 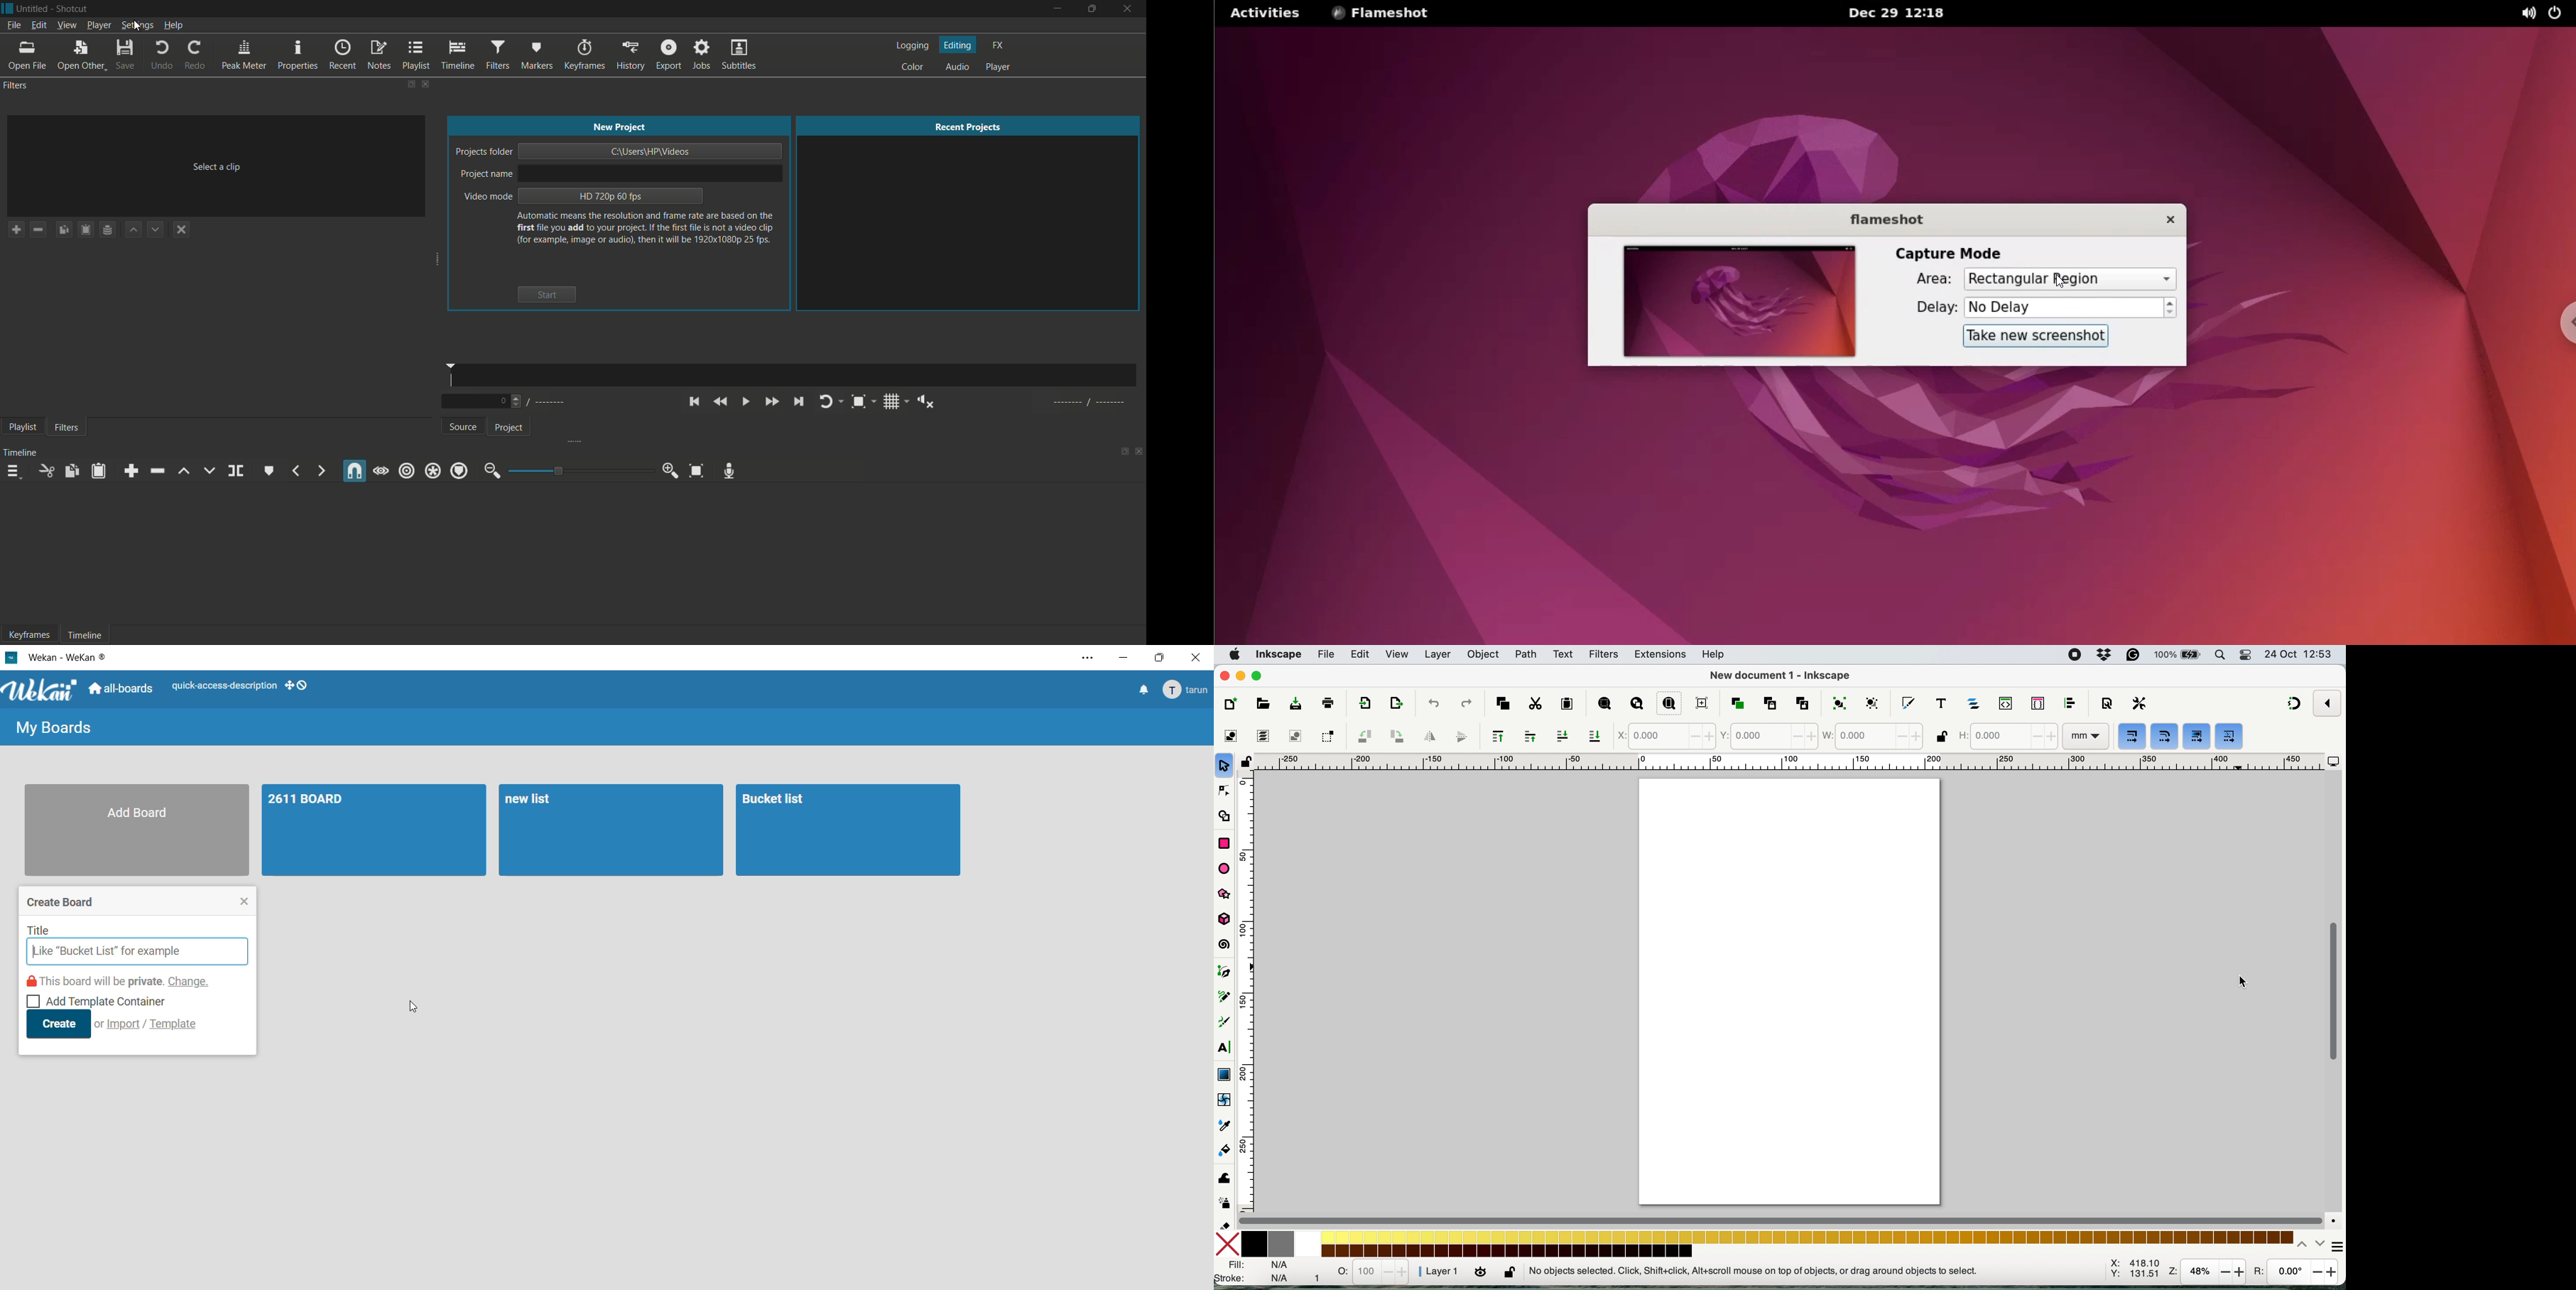 What do you see at coordinates (54, 727) in the screenshot?
I see `my boards` at bounding box center [54, 727].